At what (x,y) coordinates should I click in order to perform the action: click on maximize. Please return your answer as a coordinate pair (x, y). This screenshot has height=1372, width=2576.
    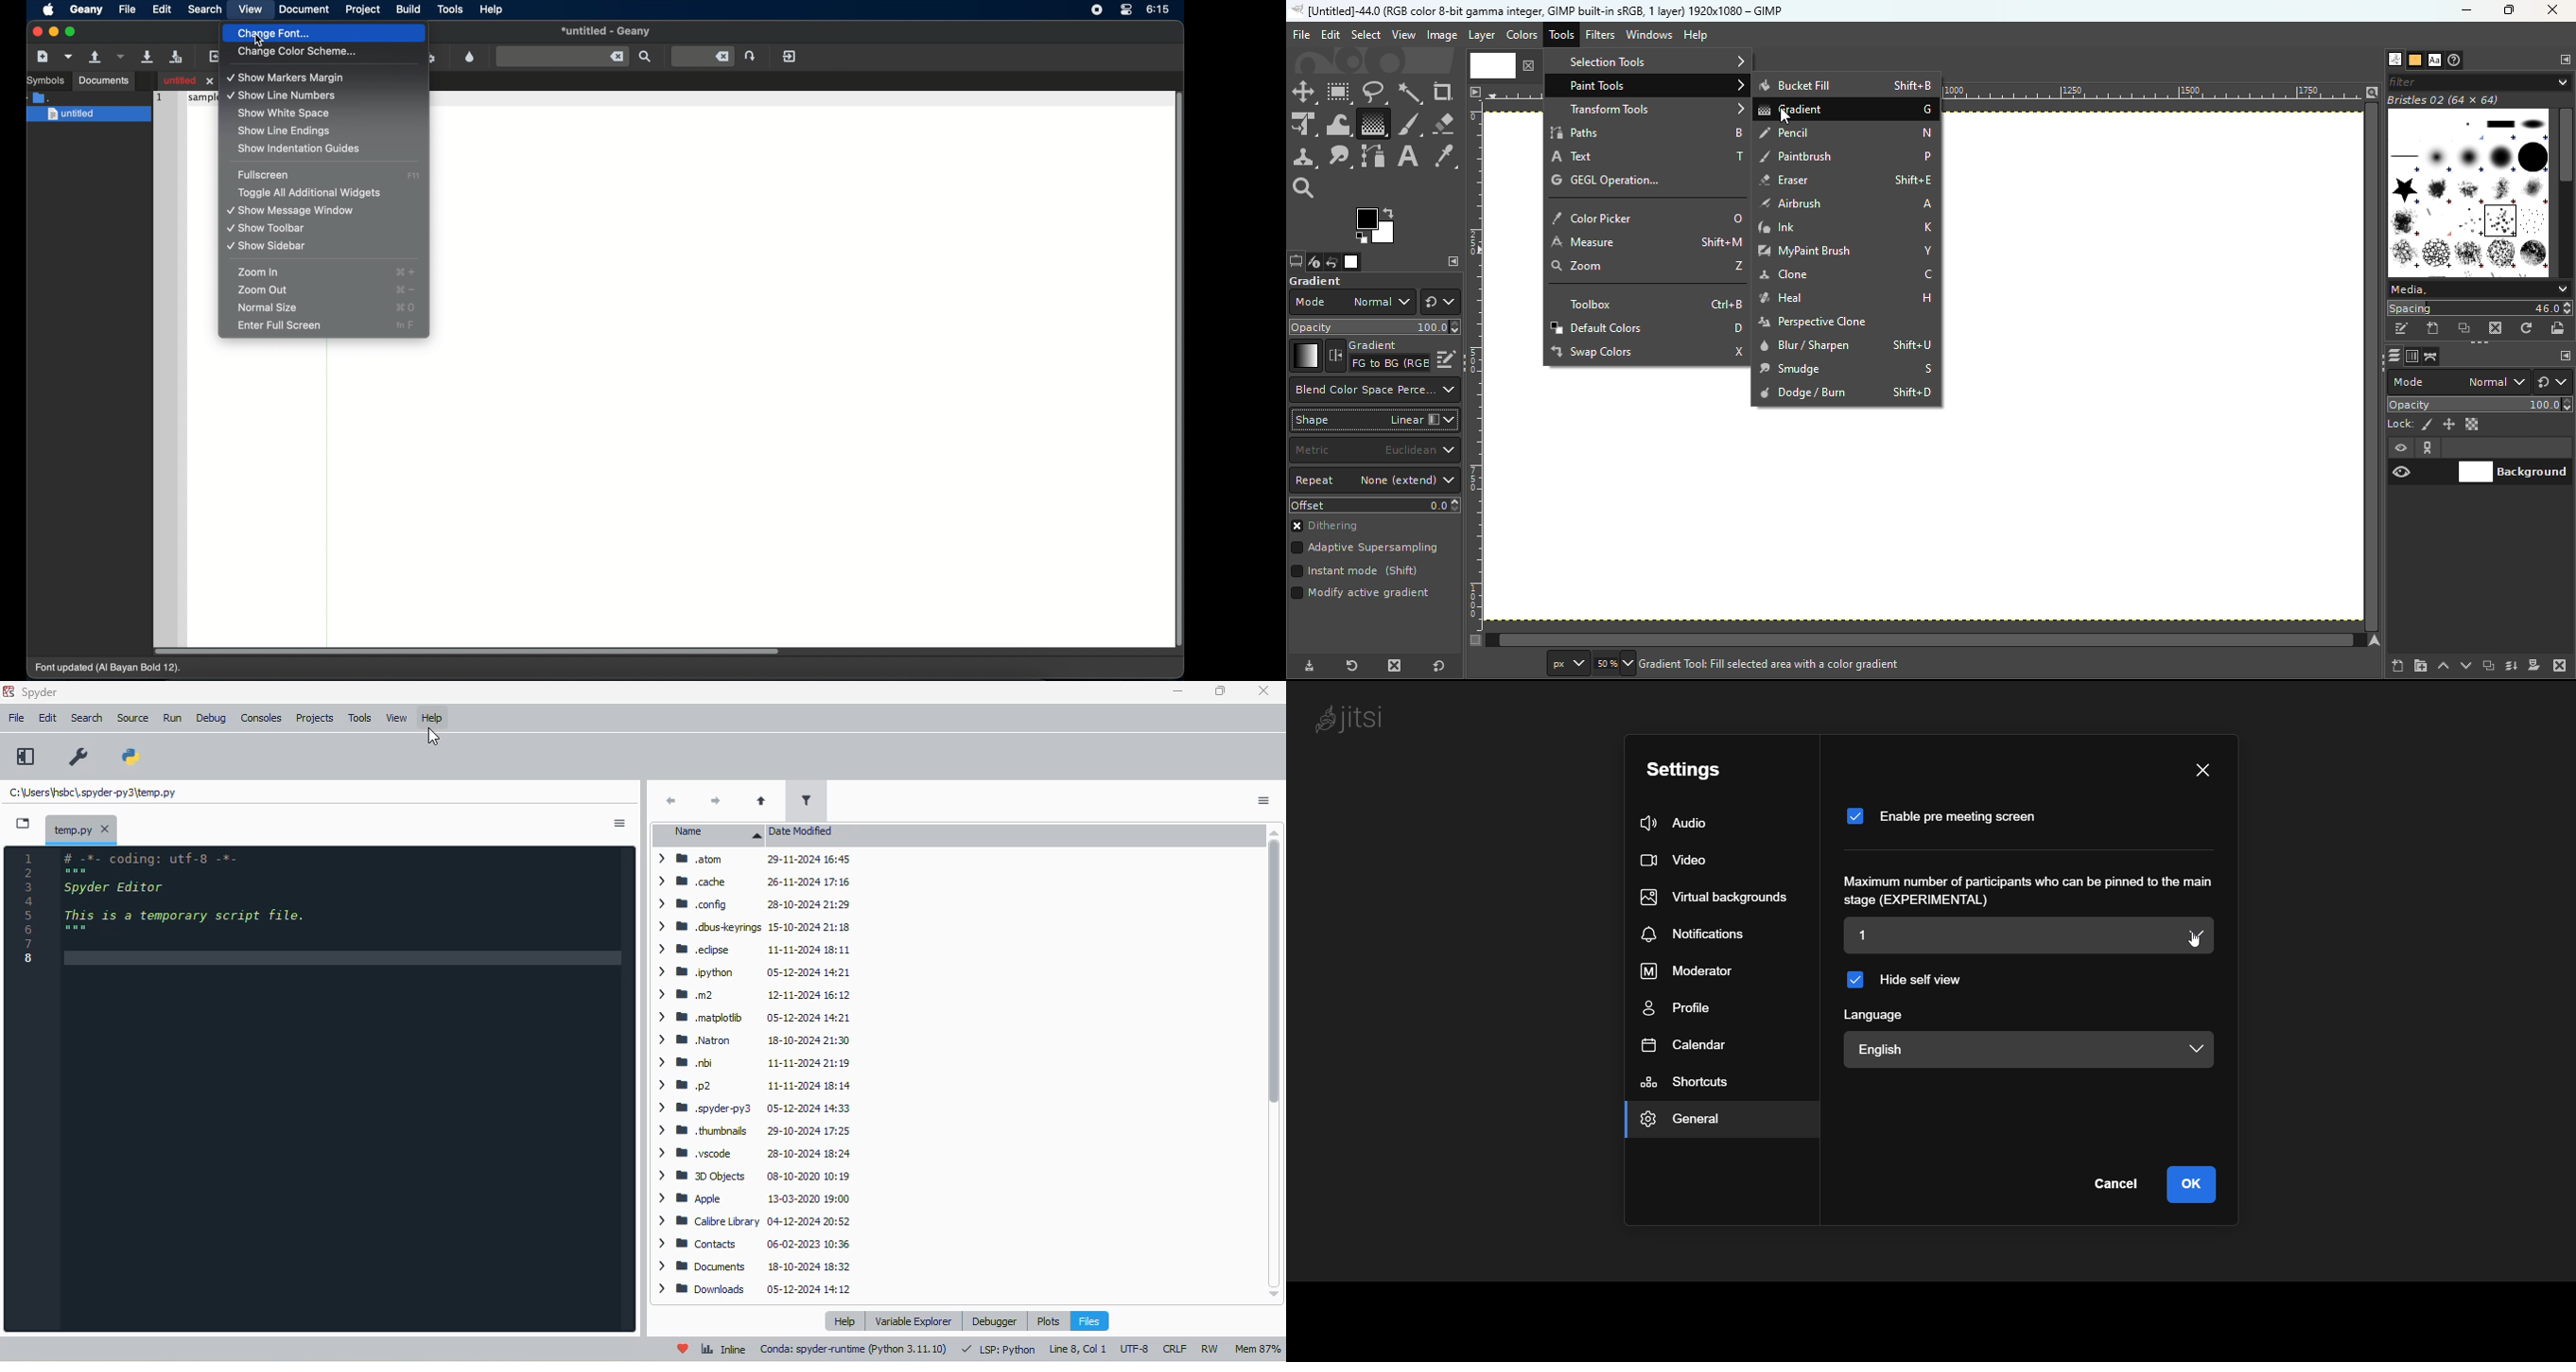
    Looking at the image, I should click on (1221, 690).